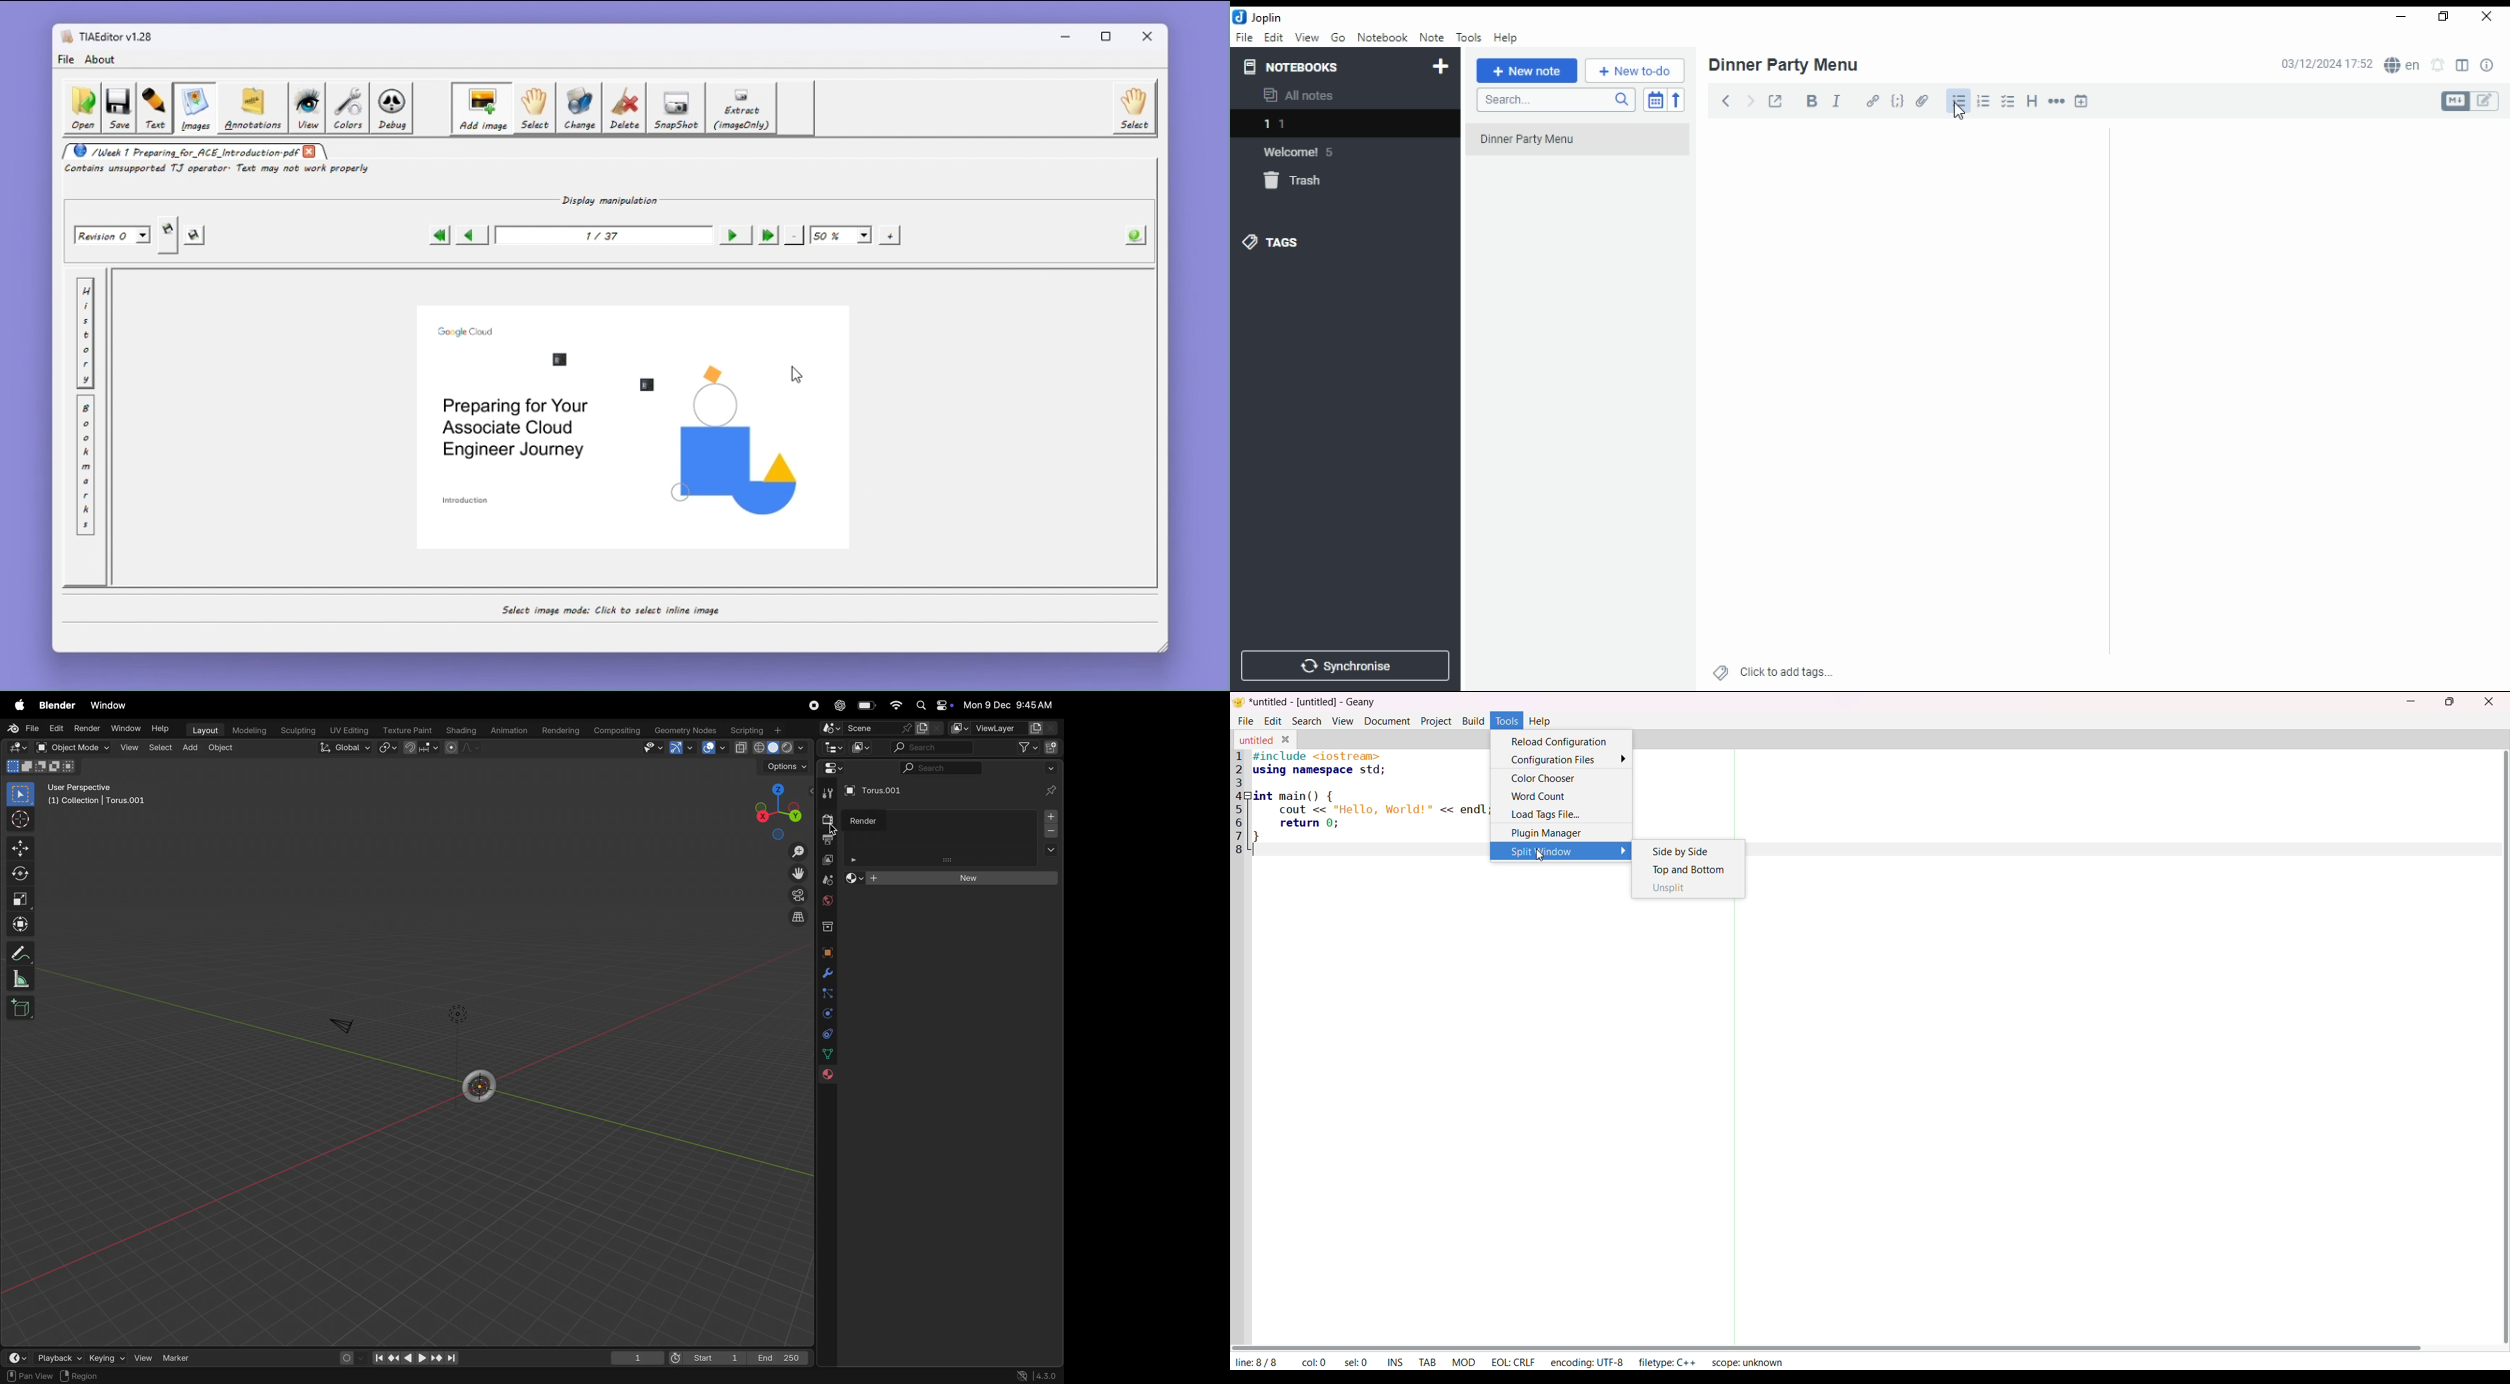 Image resolution: width=2520 pixels, height=1400 pixels. I want to click on bold, so click(1808, 101).